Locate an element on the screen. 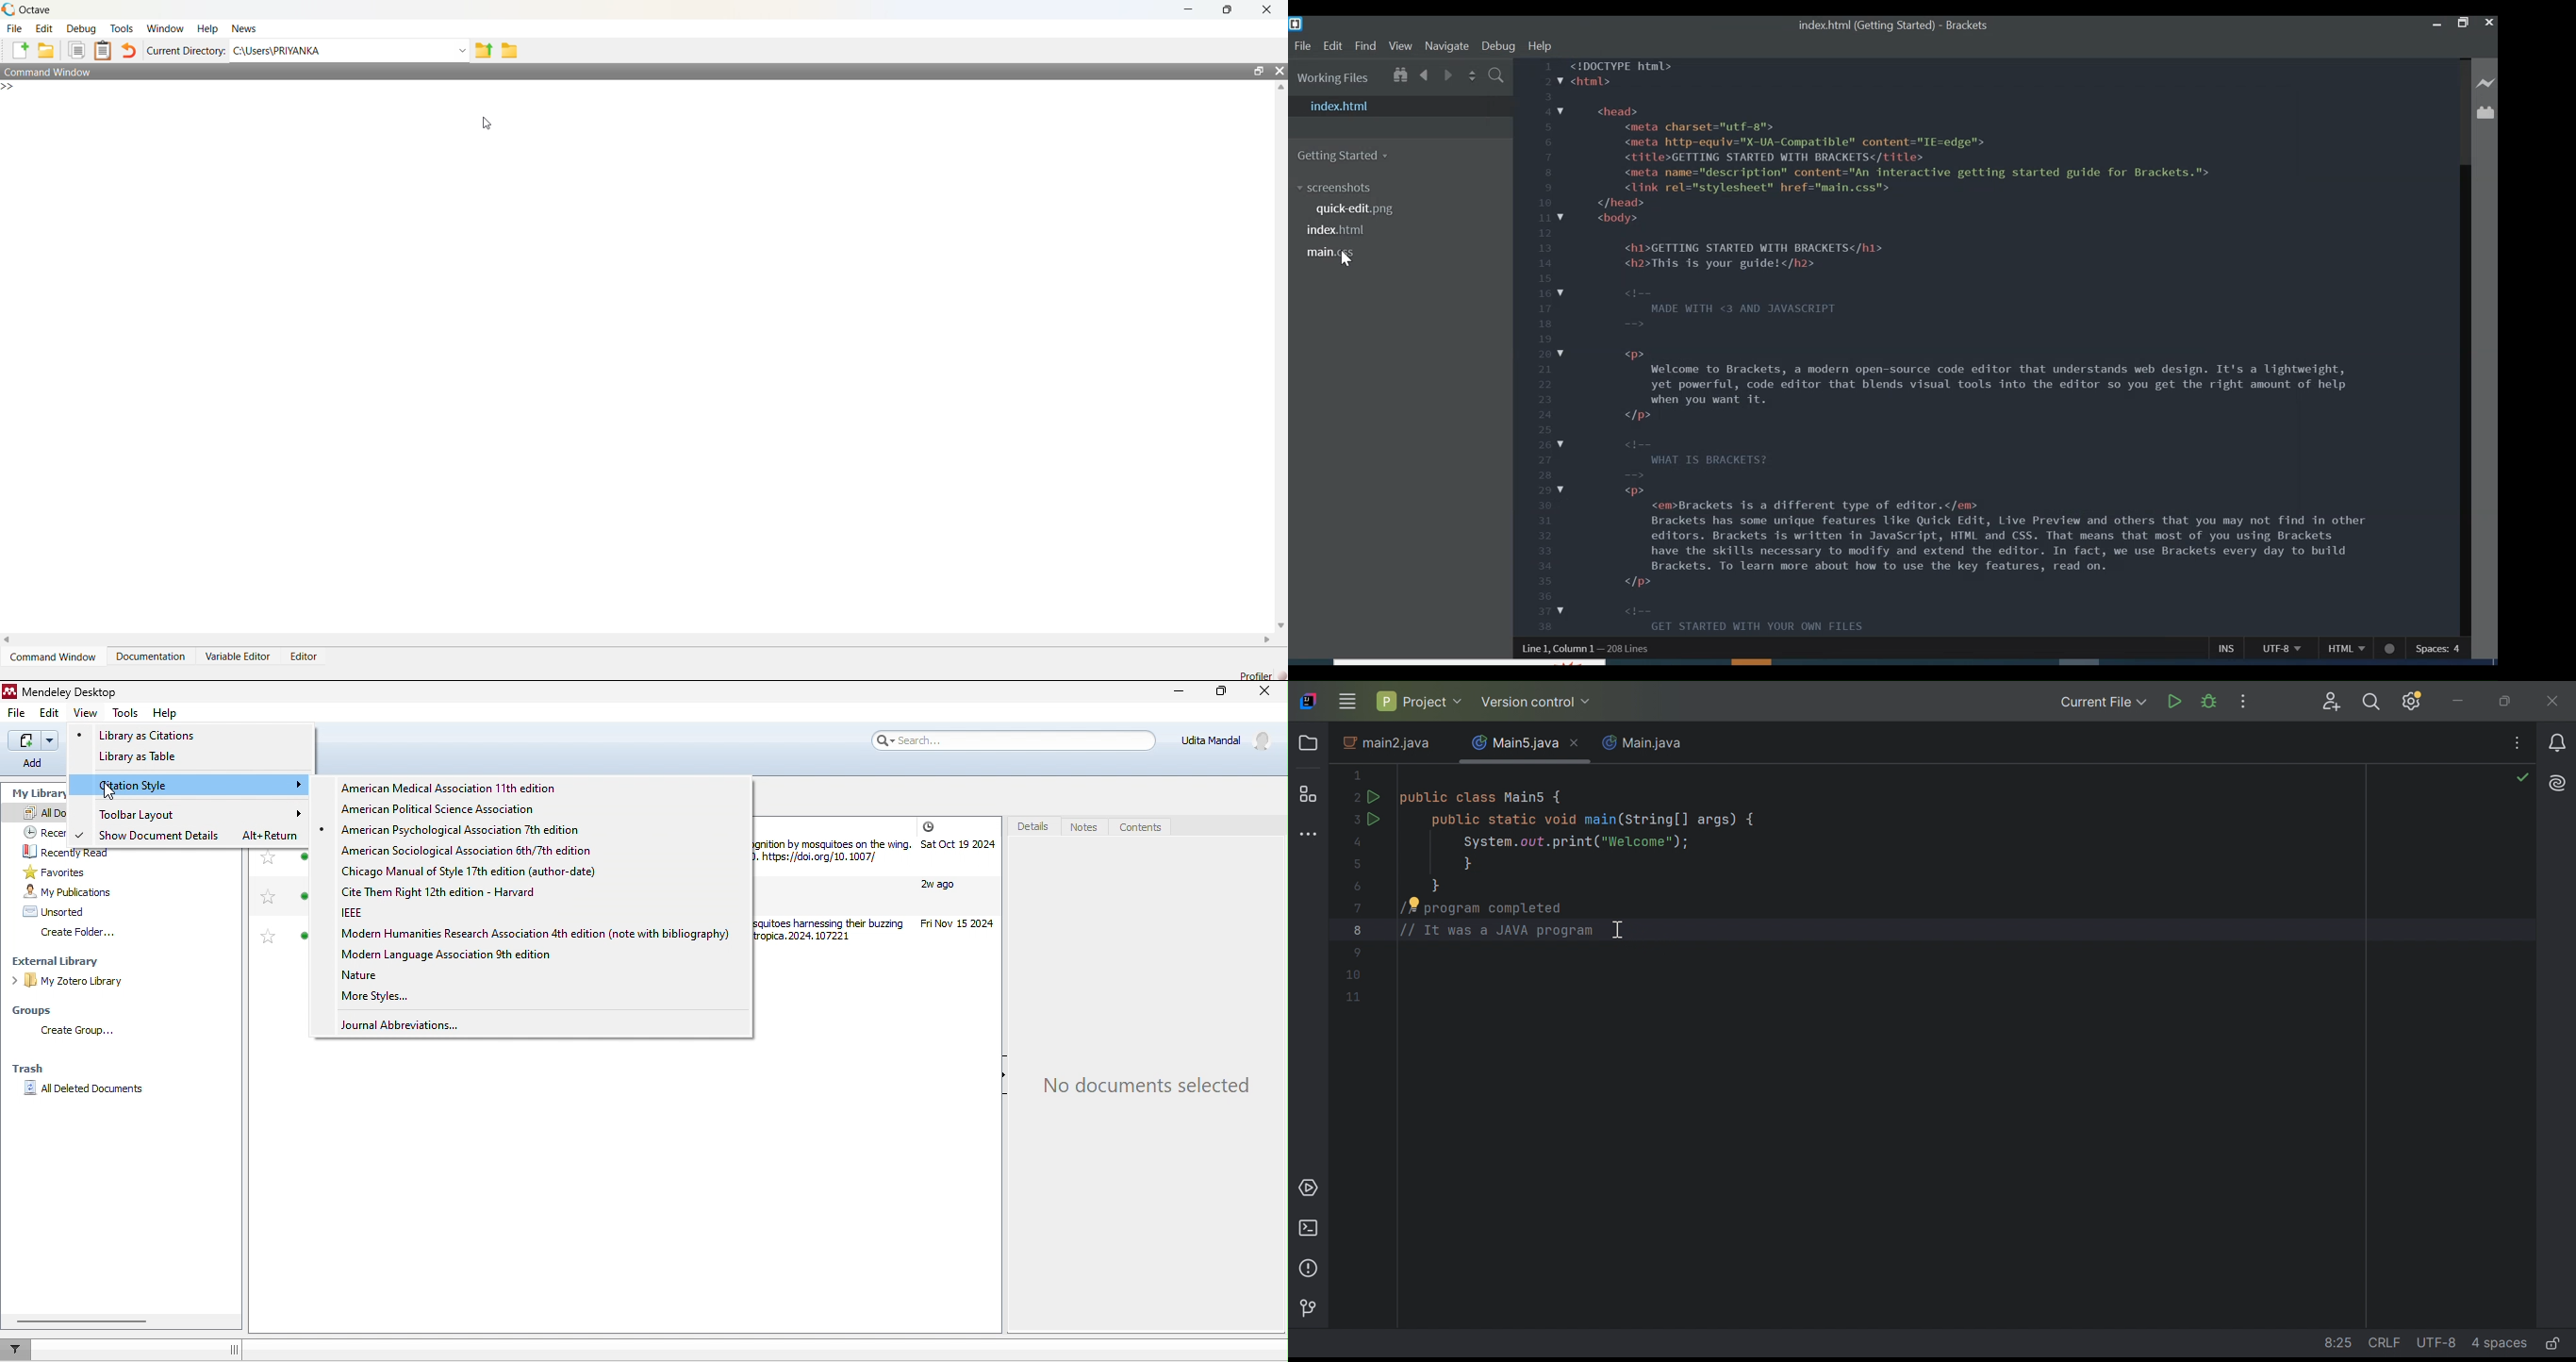 The height and width of the screenshot is (1372, 2576). Restore is located at coordinates (2463, 23).